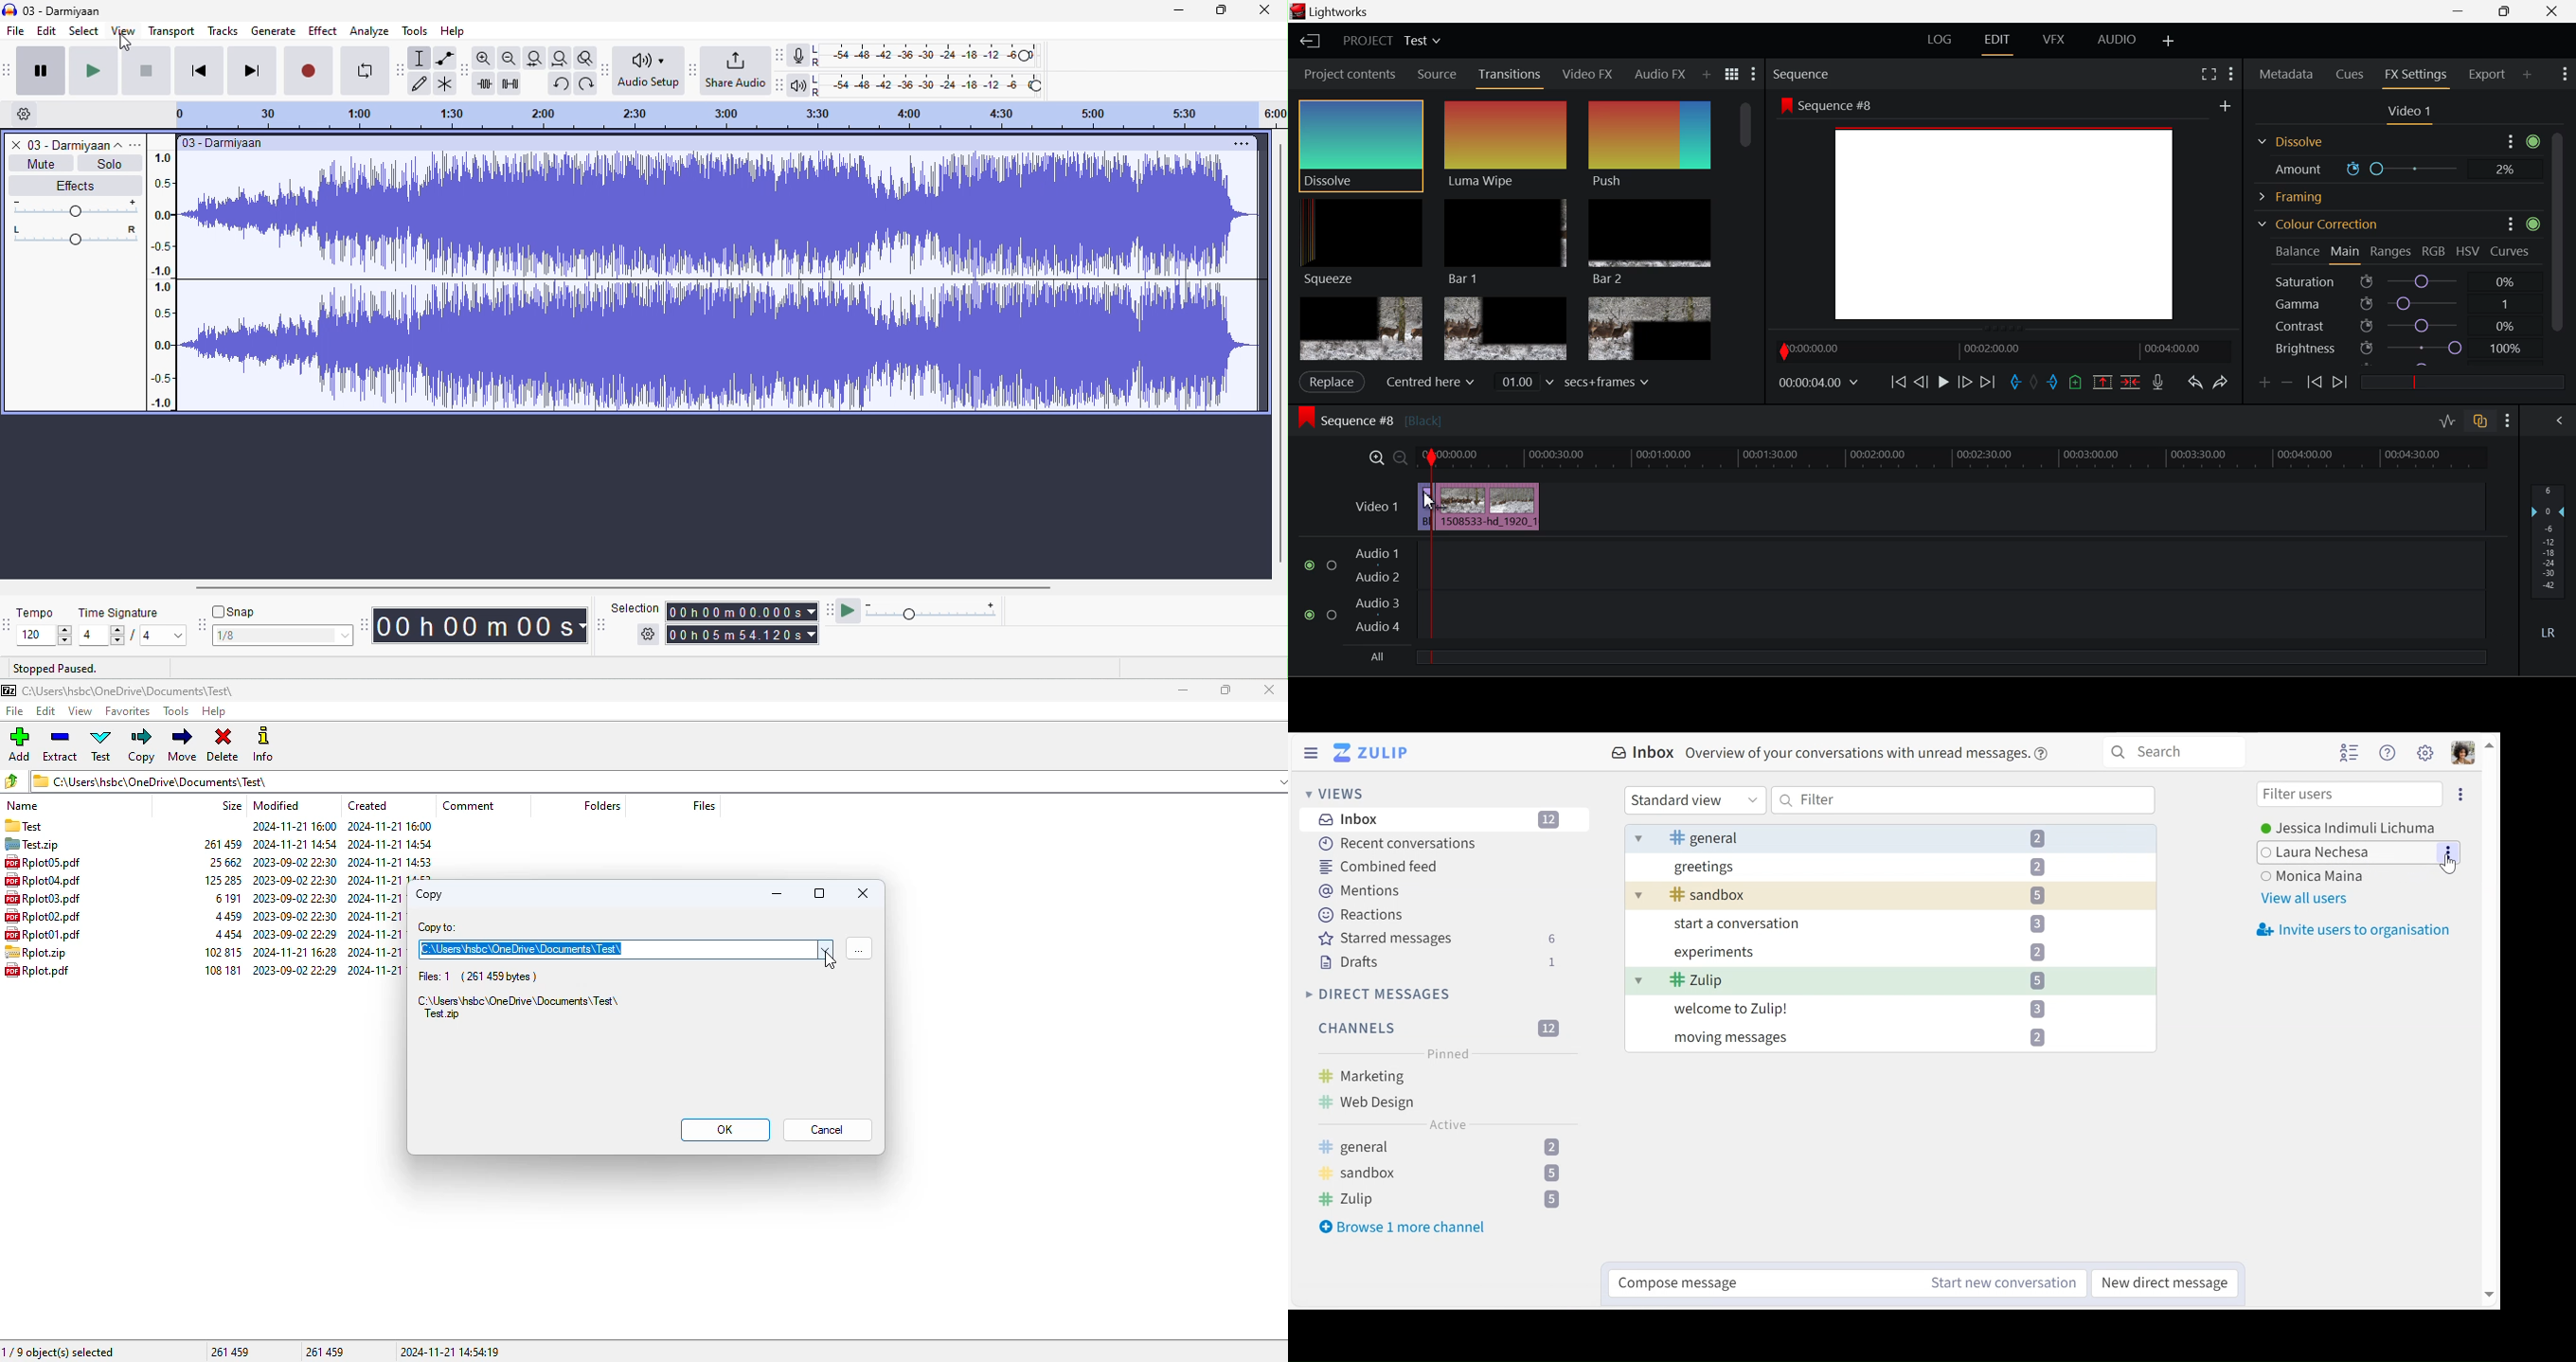 The height and width of the screenshot is (1372, 2576). Describe the element at coordinates (1864, 866) in the screenshot. I see `greetings` at that location.